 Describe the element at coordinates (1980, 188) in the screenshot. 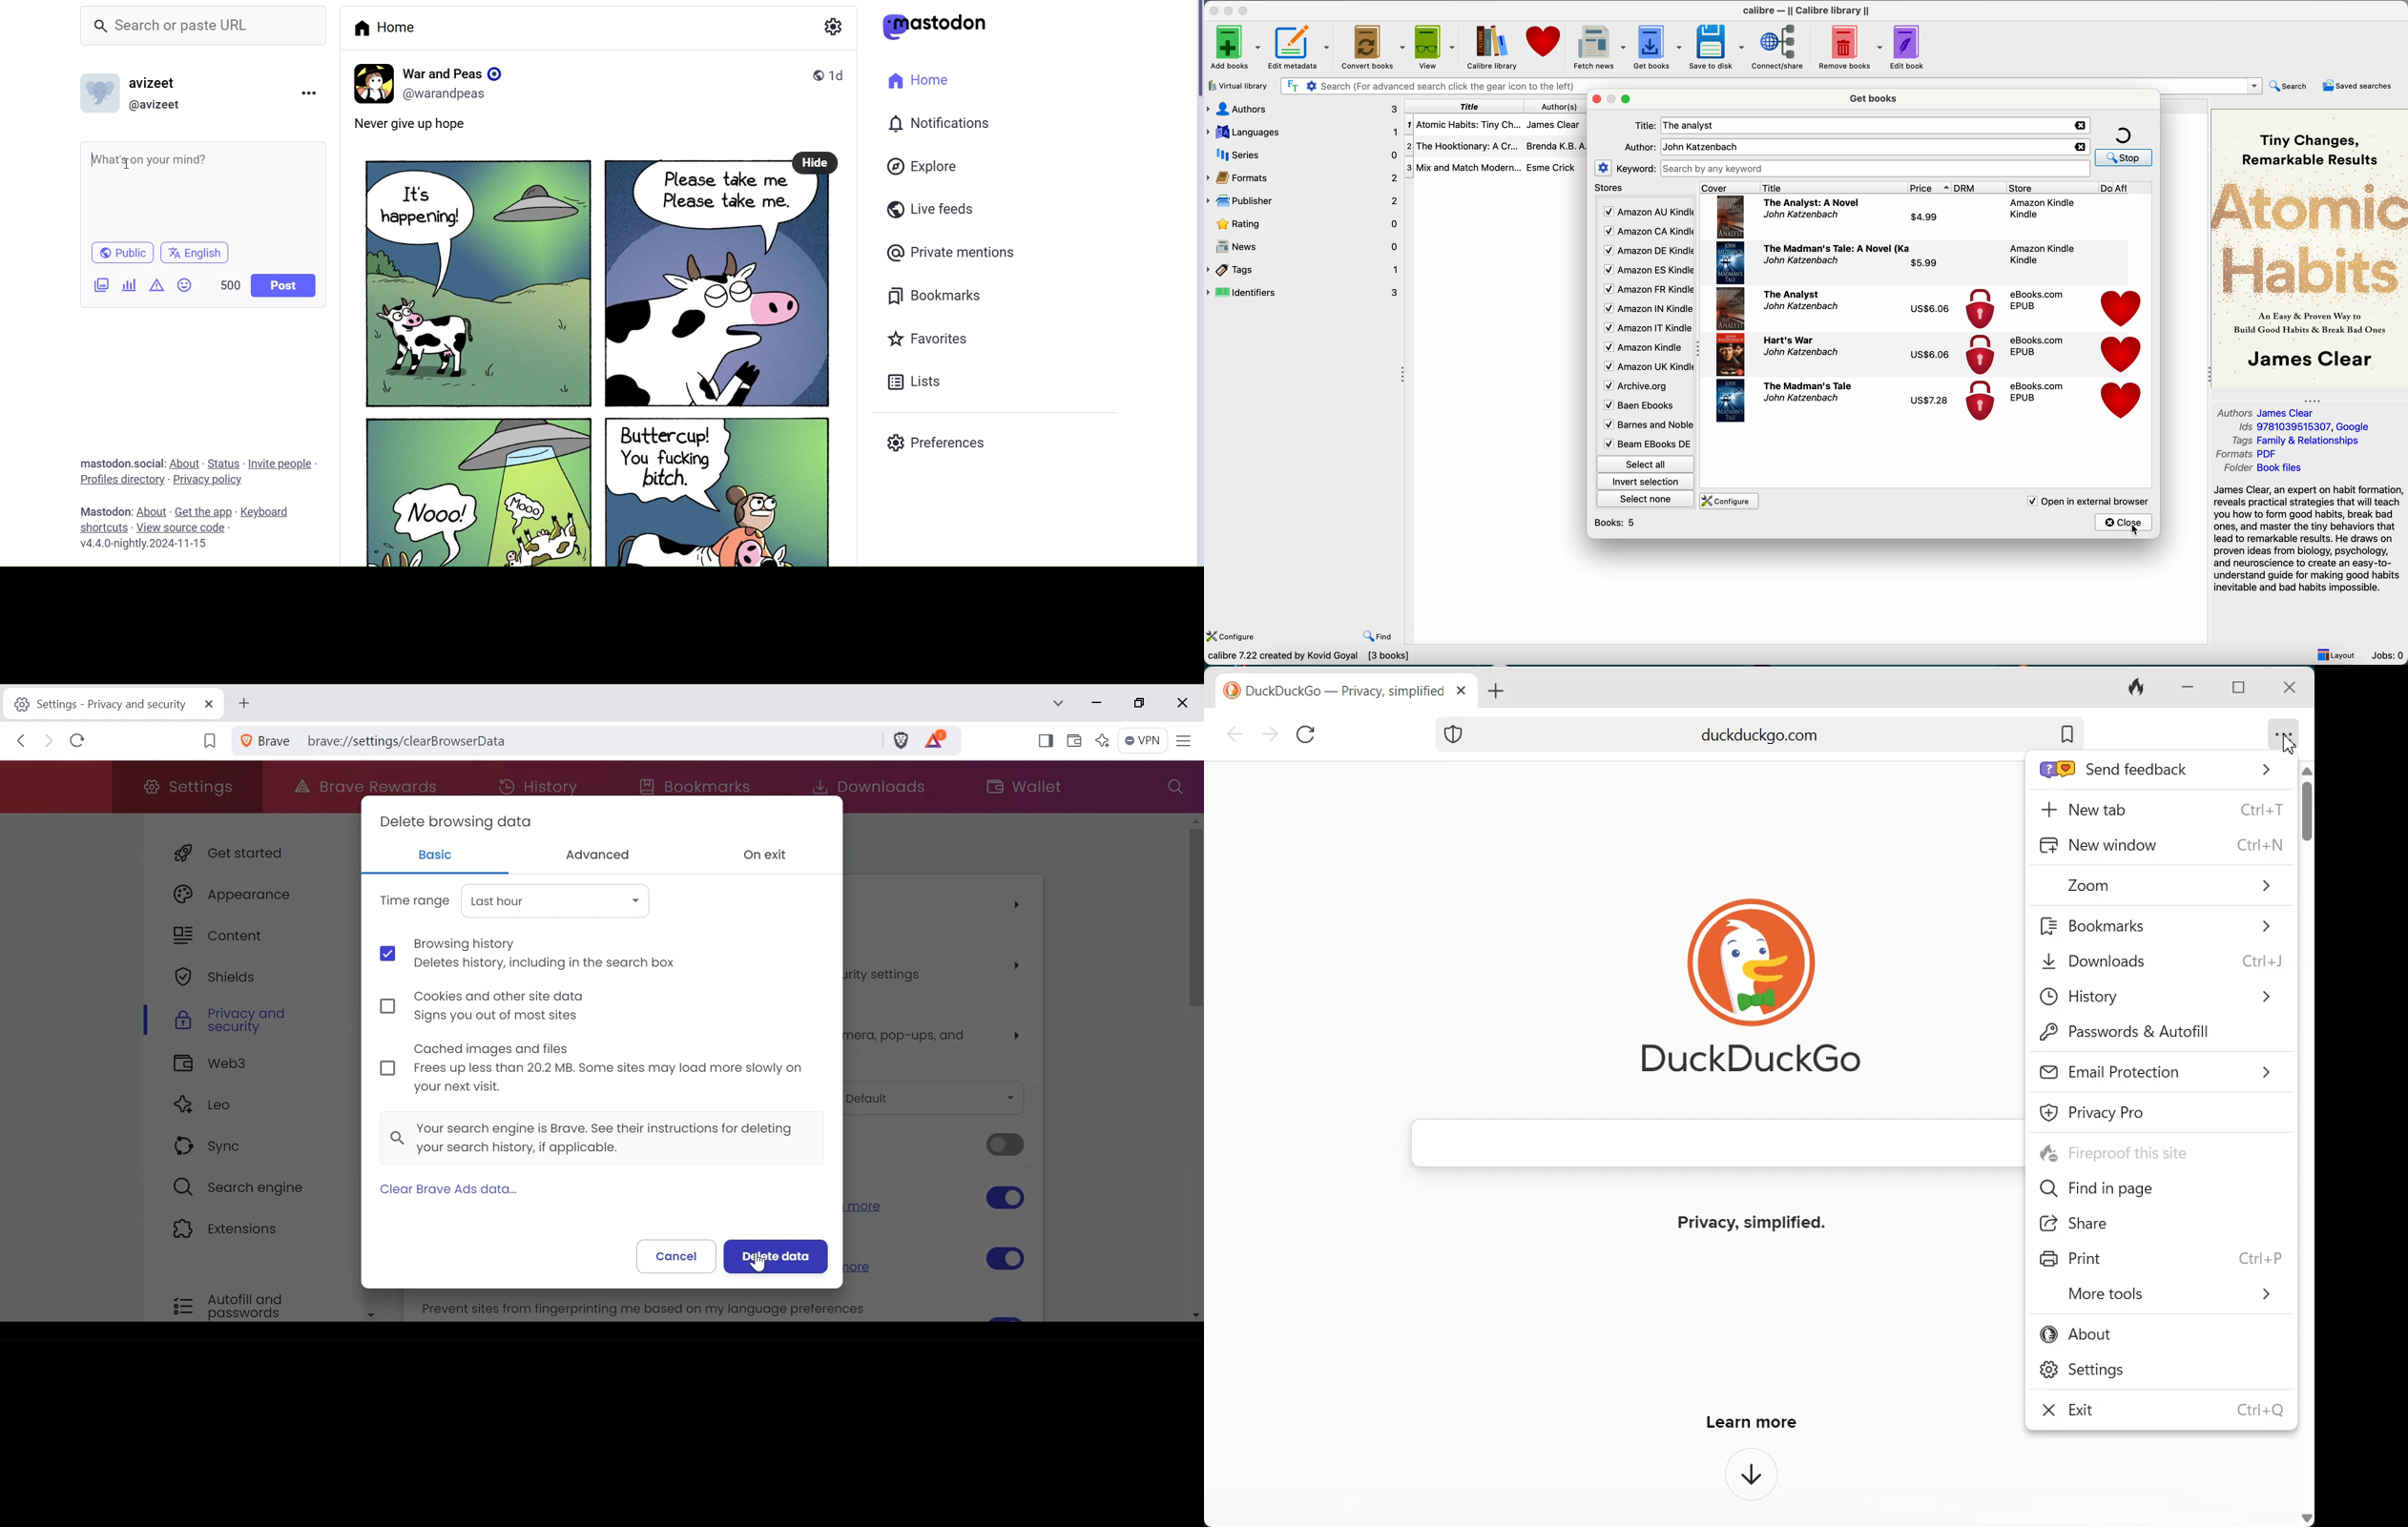

I see `DRM` at that location.